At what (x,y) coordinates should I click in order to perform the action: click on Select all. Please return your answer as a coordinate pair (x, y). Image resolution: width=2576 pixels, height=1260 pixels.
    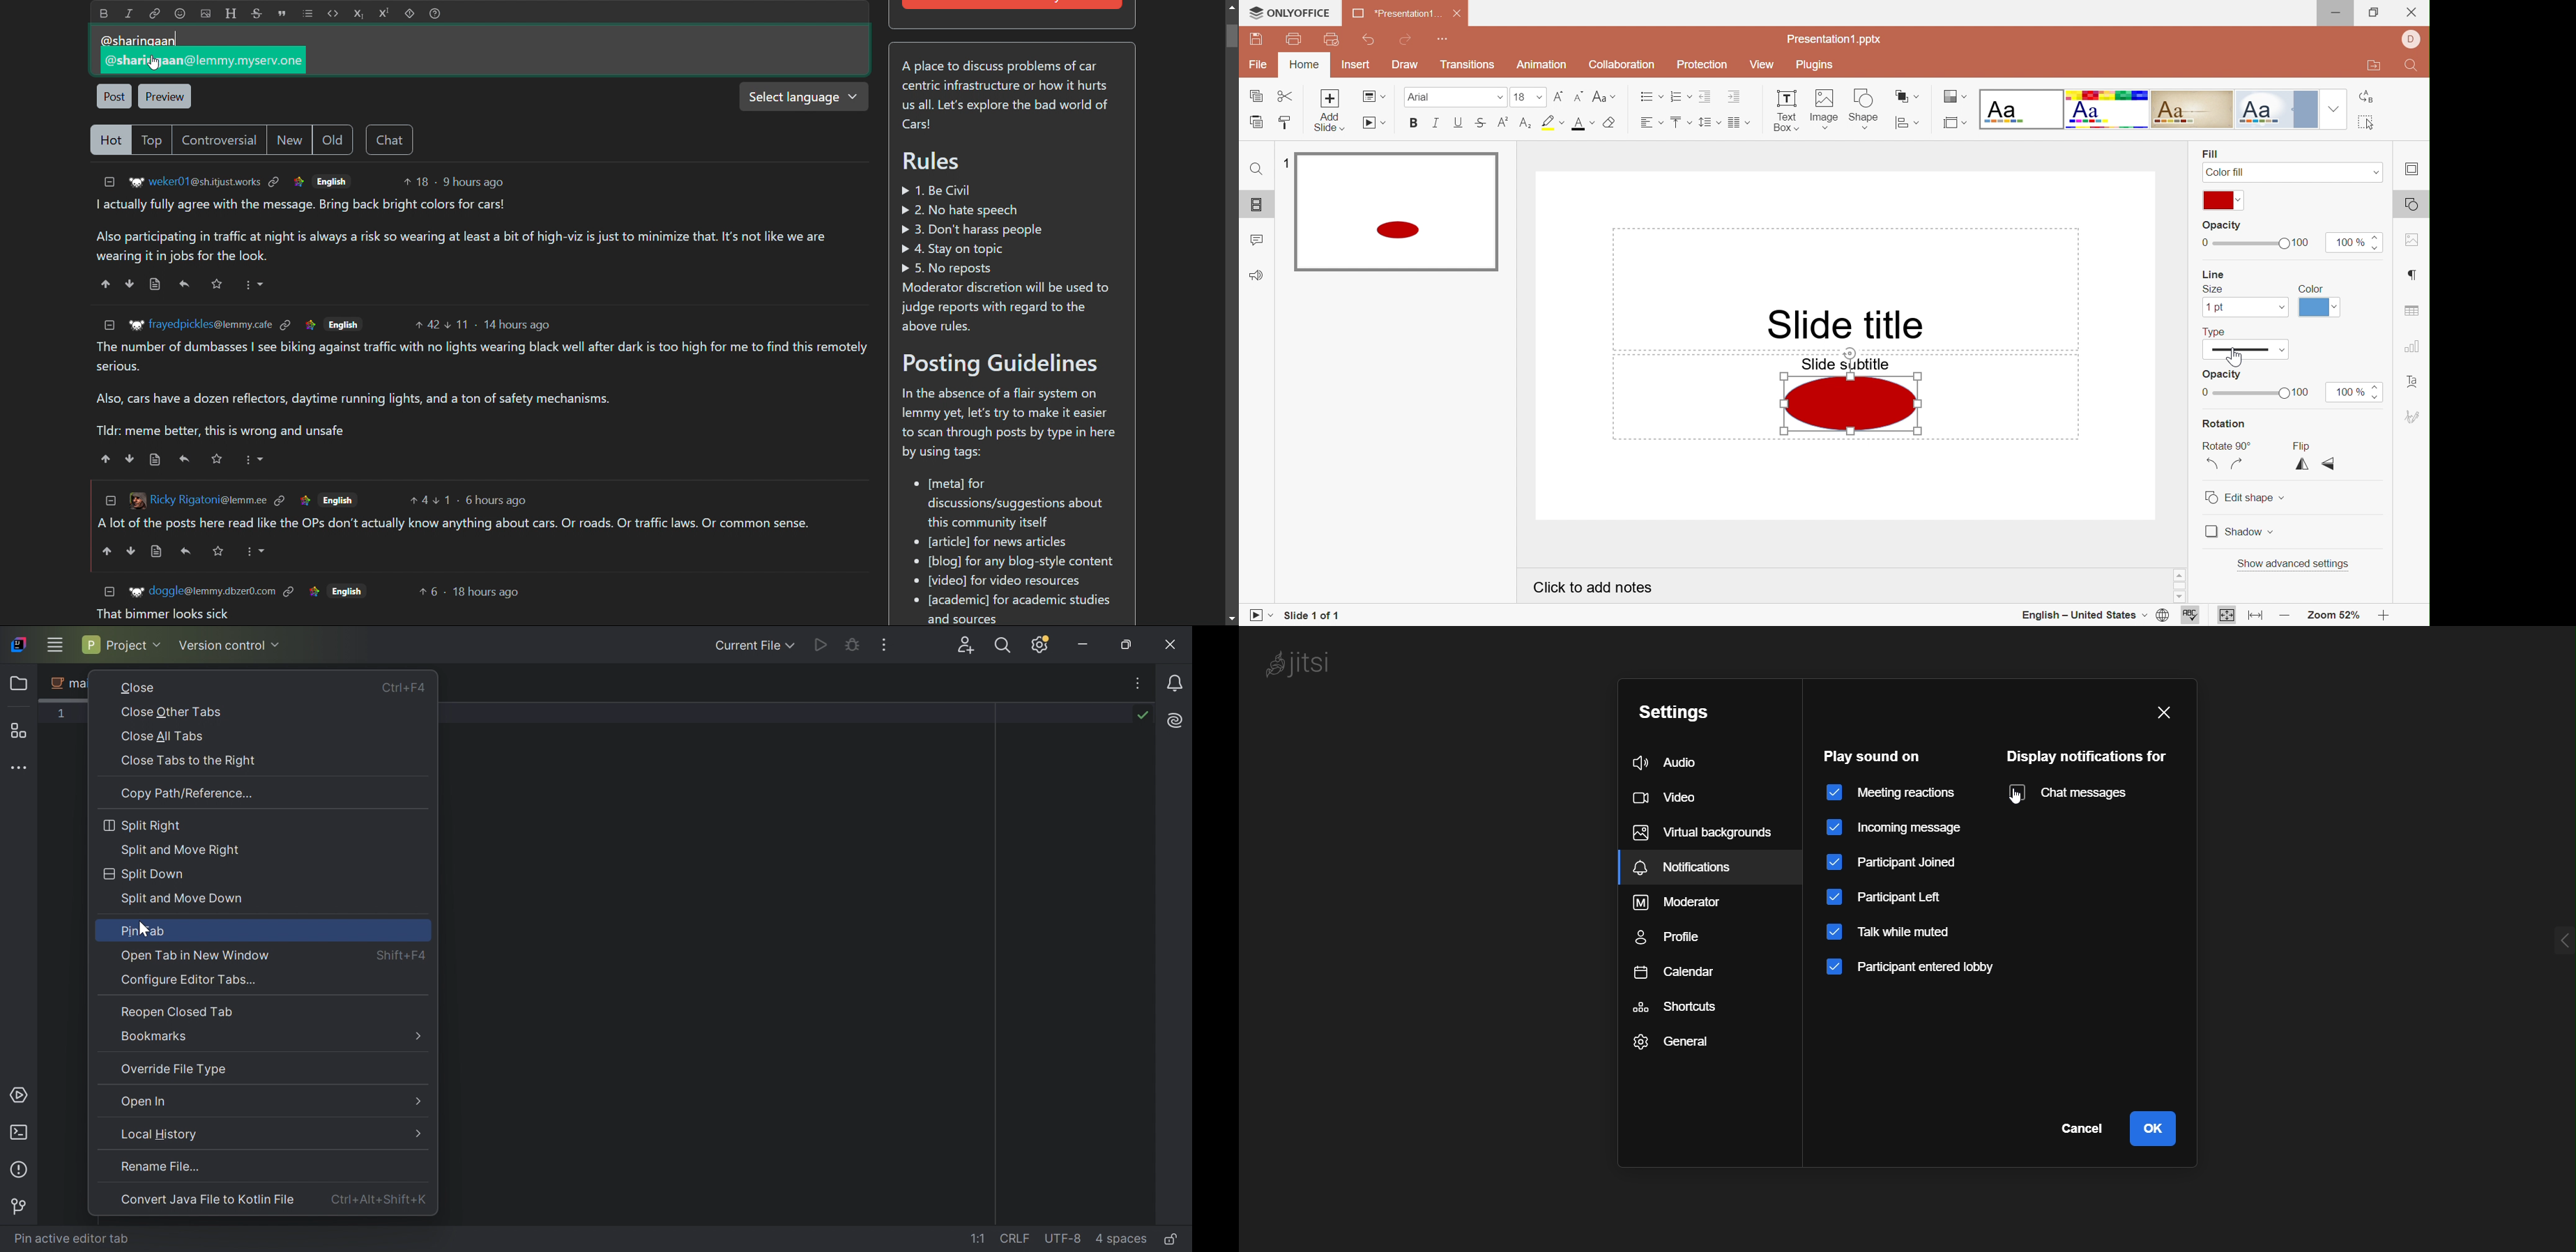
    Looking at the image, I should click on (2367, 122).